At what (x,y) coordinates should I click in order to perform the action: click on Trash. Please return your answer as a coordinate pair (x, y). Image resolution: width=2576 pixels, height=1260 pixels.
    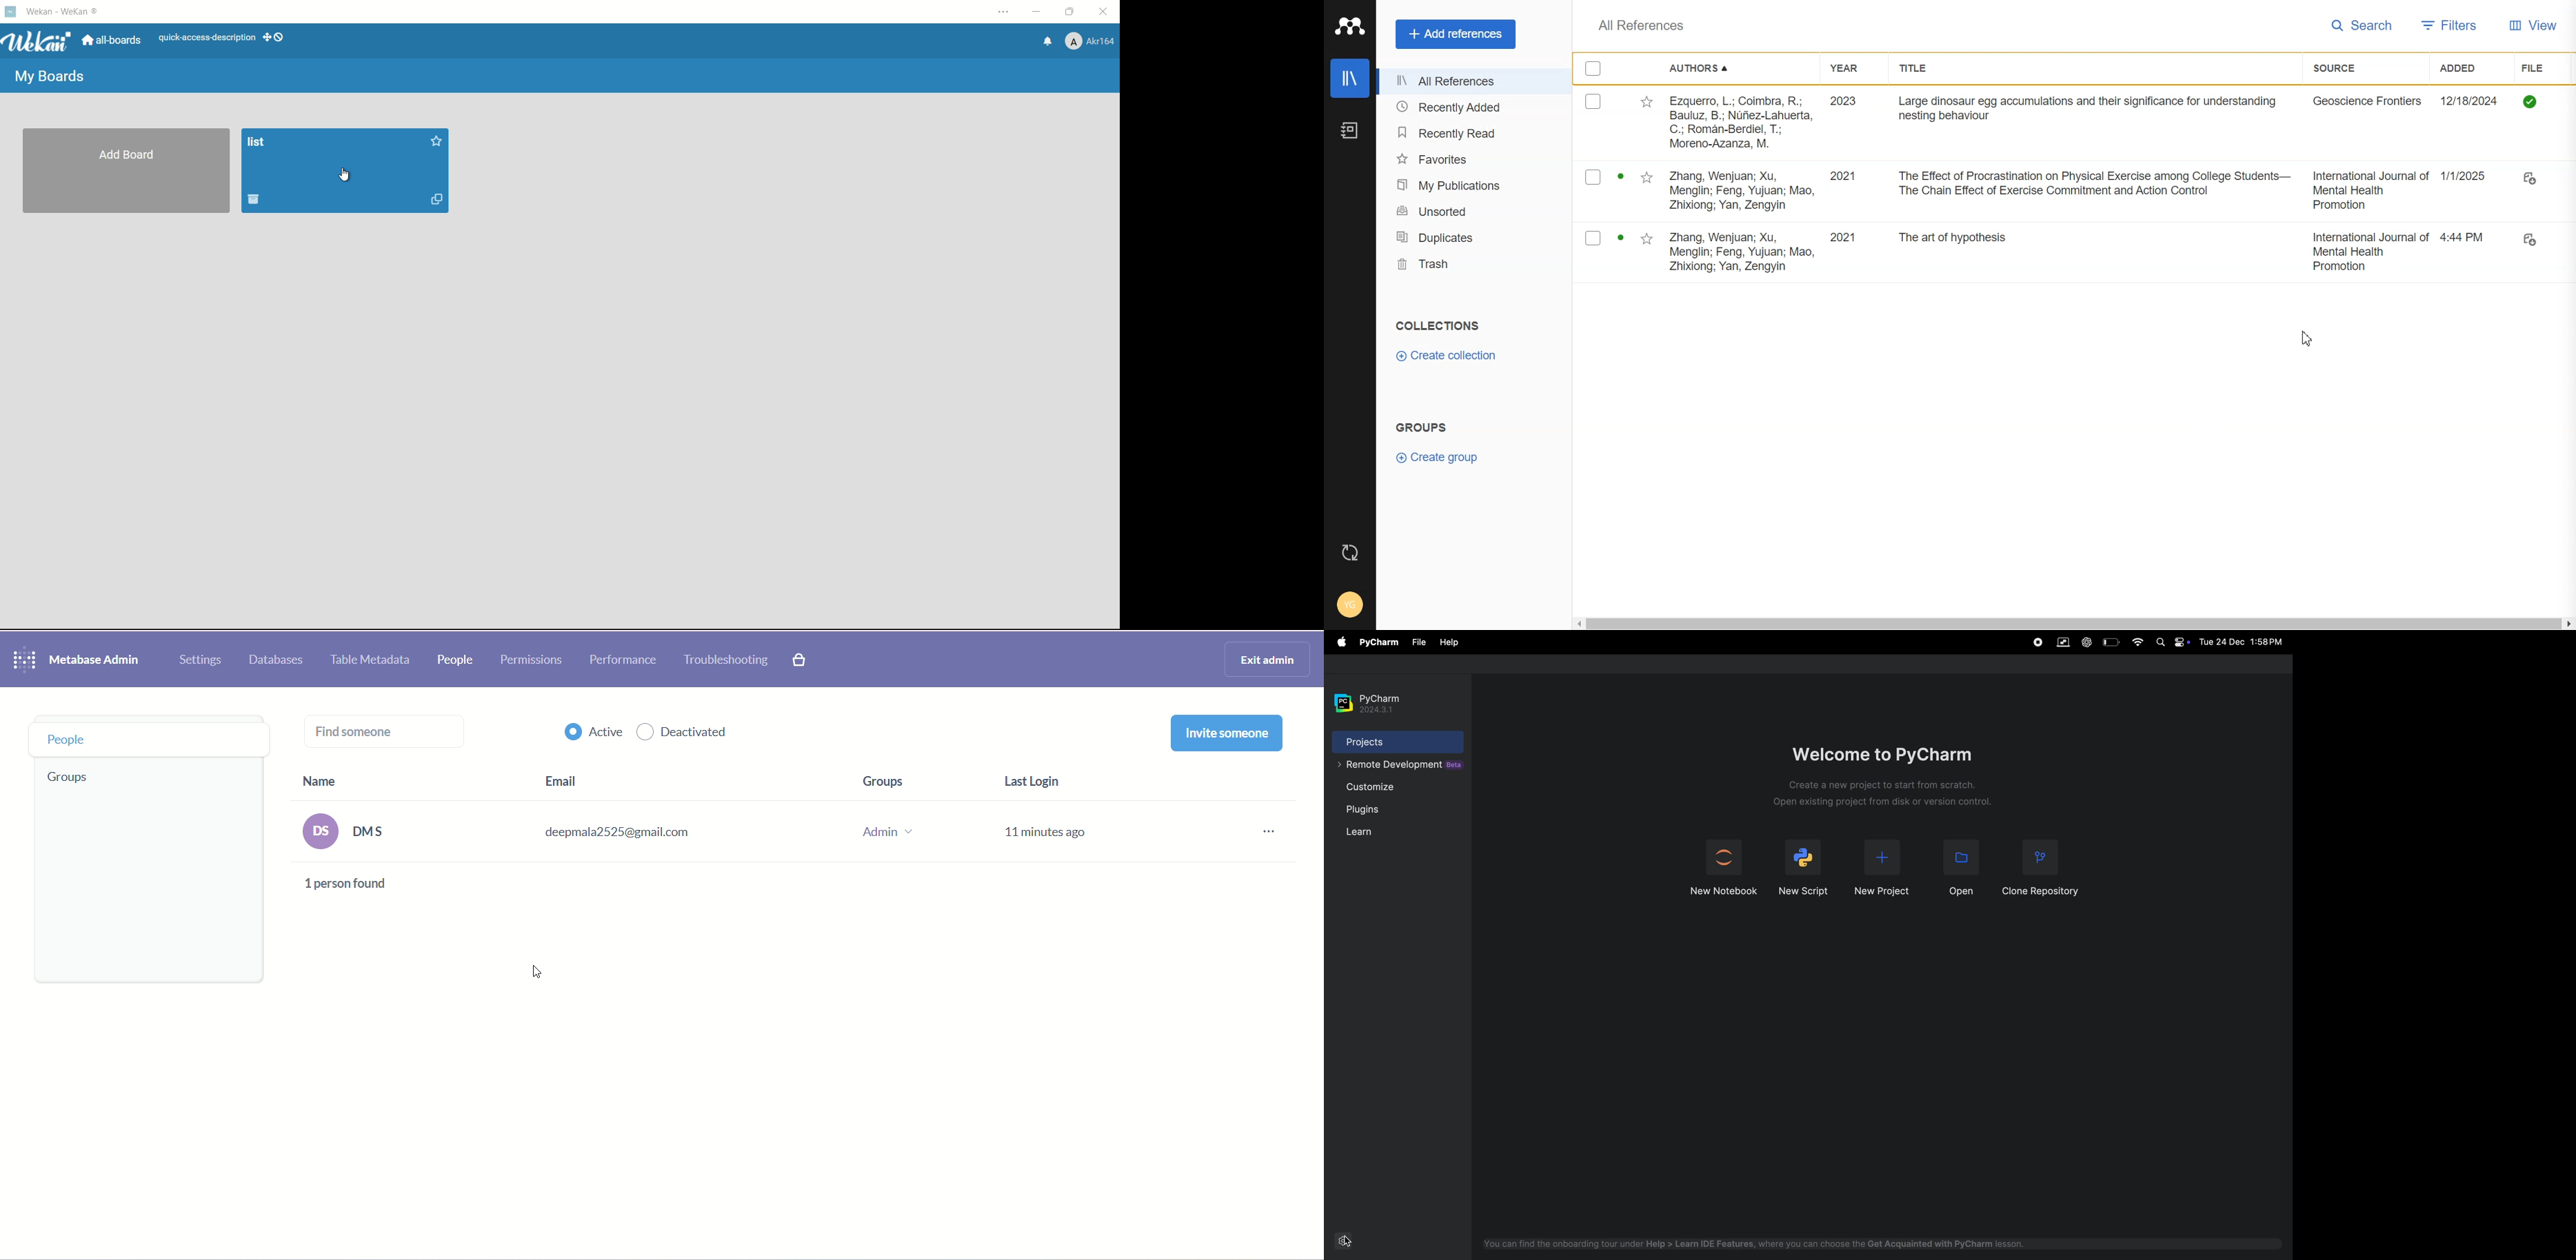
    Looking at the image, I should click on (1463, 264).